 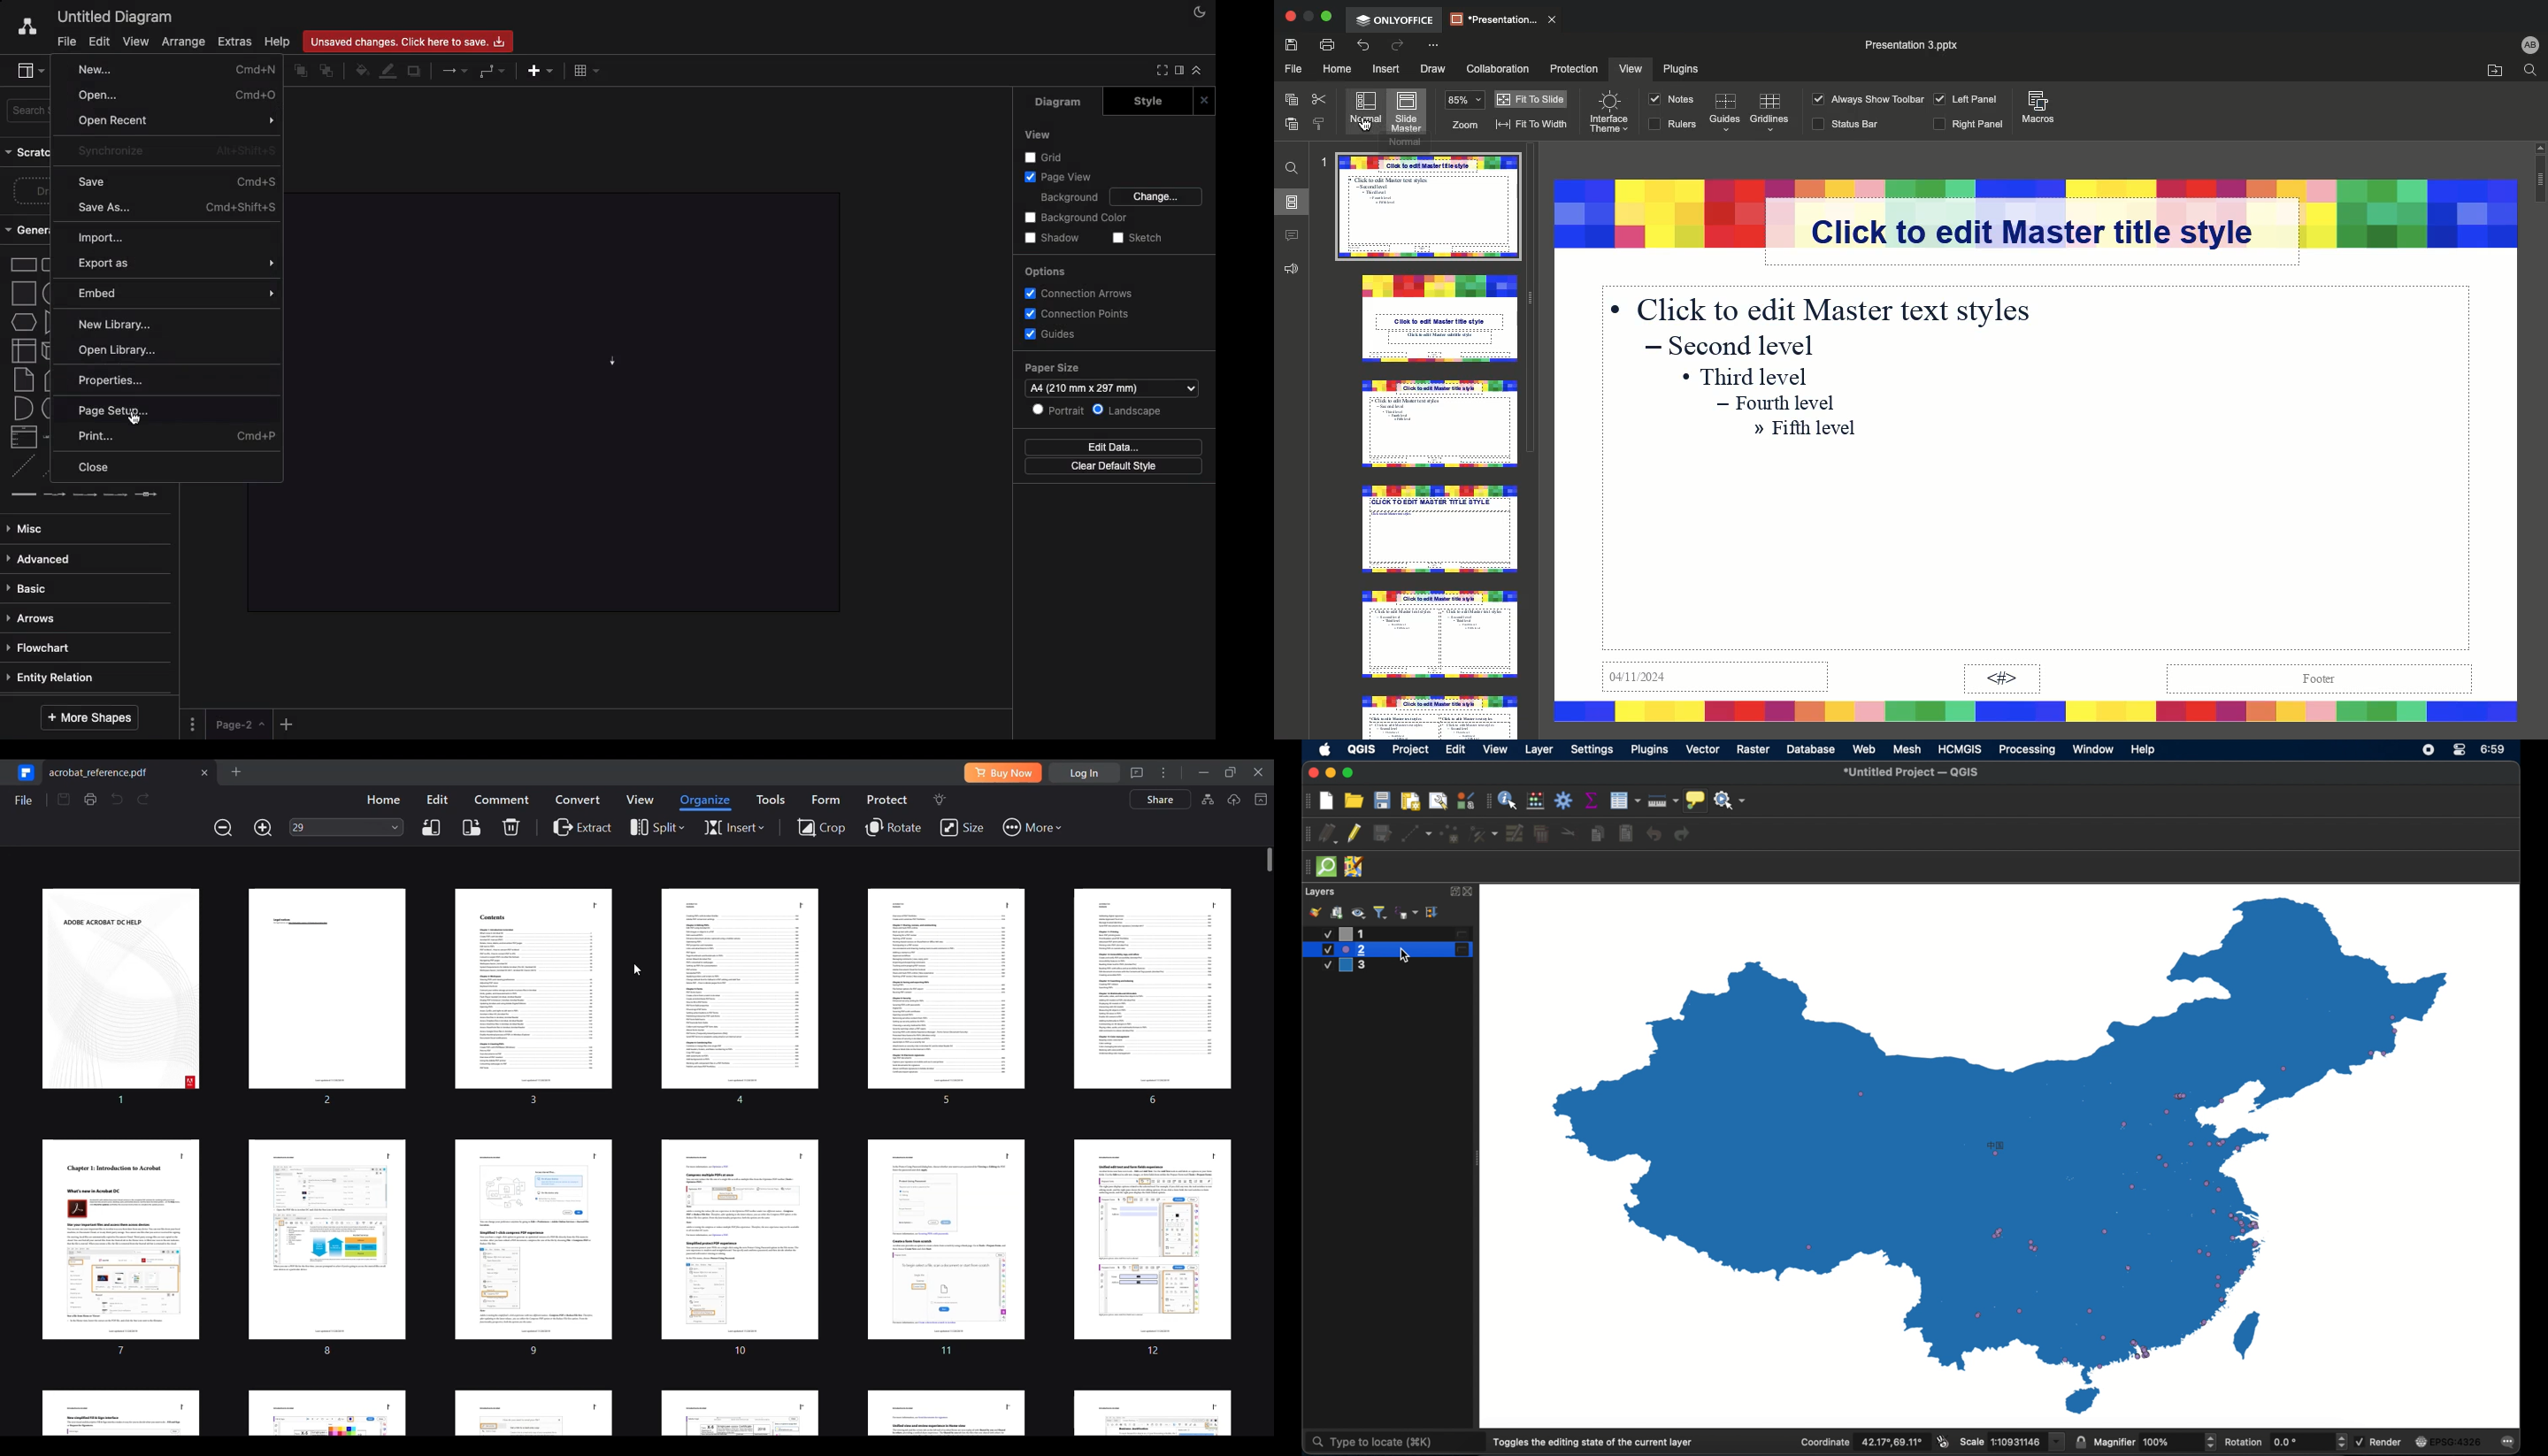 What do you see at coordinates (1863, 99) in the screenshot?
I see `Always show toolbar` at bounding box center [1863, 99].